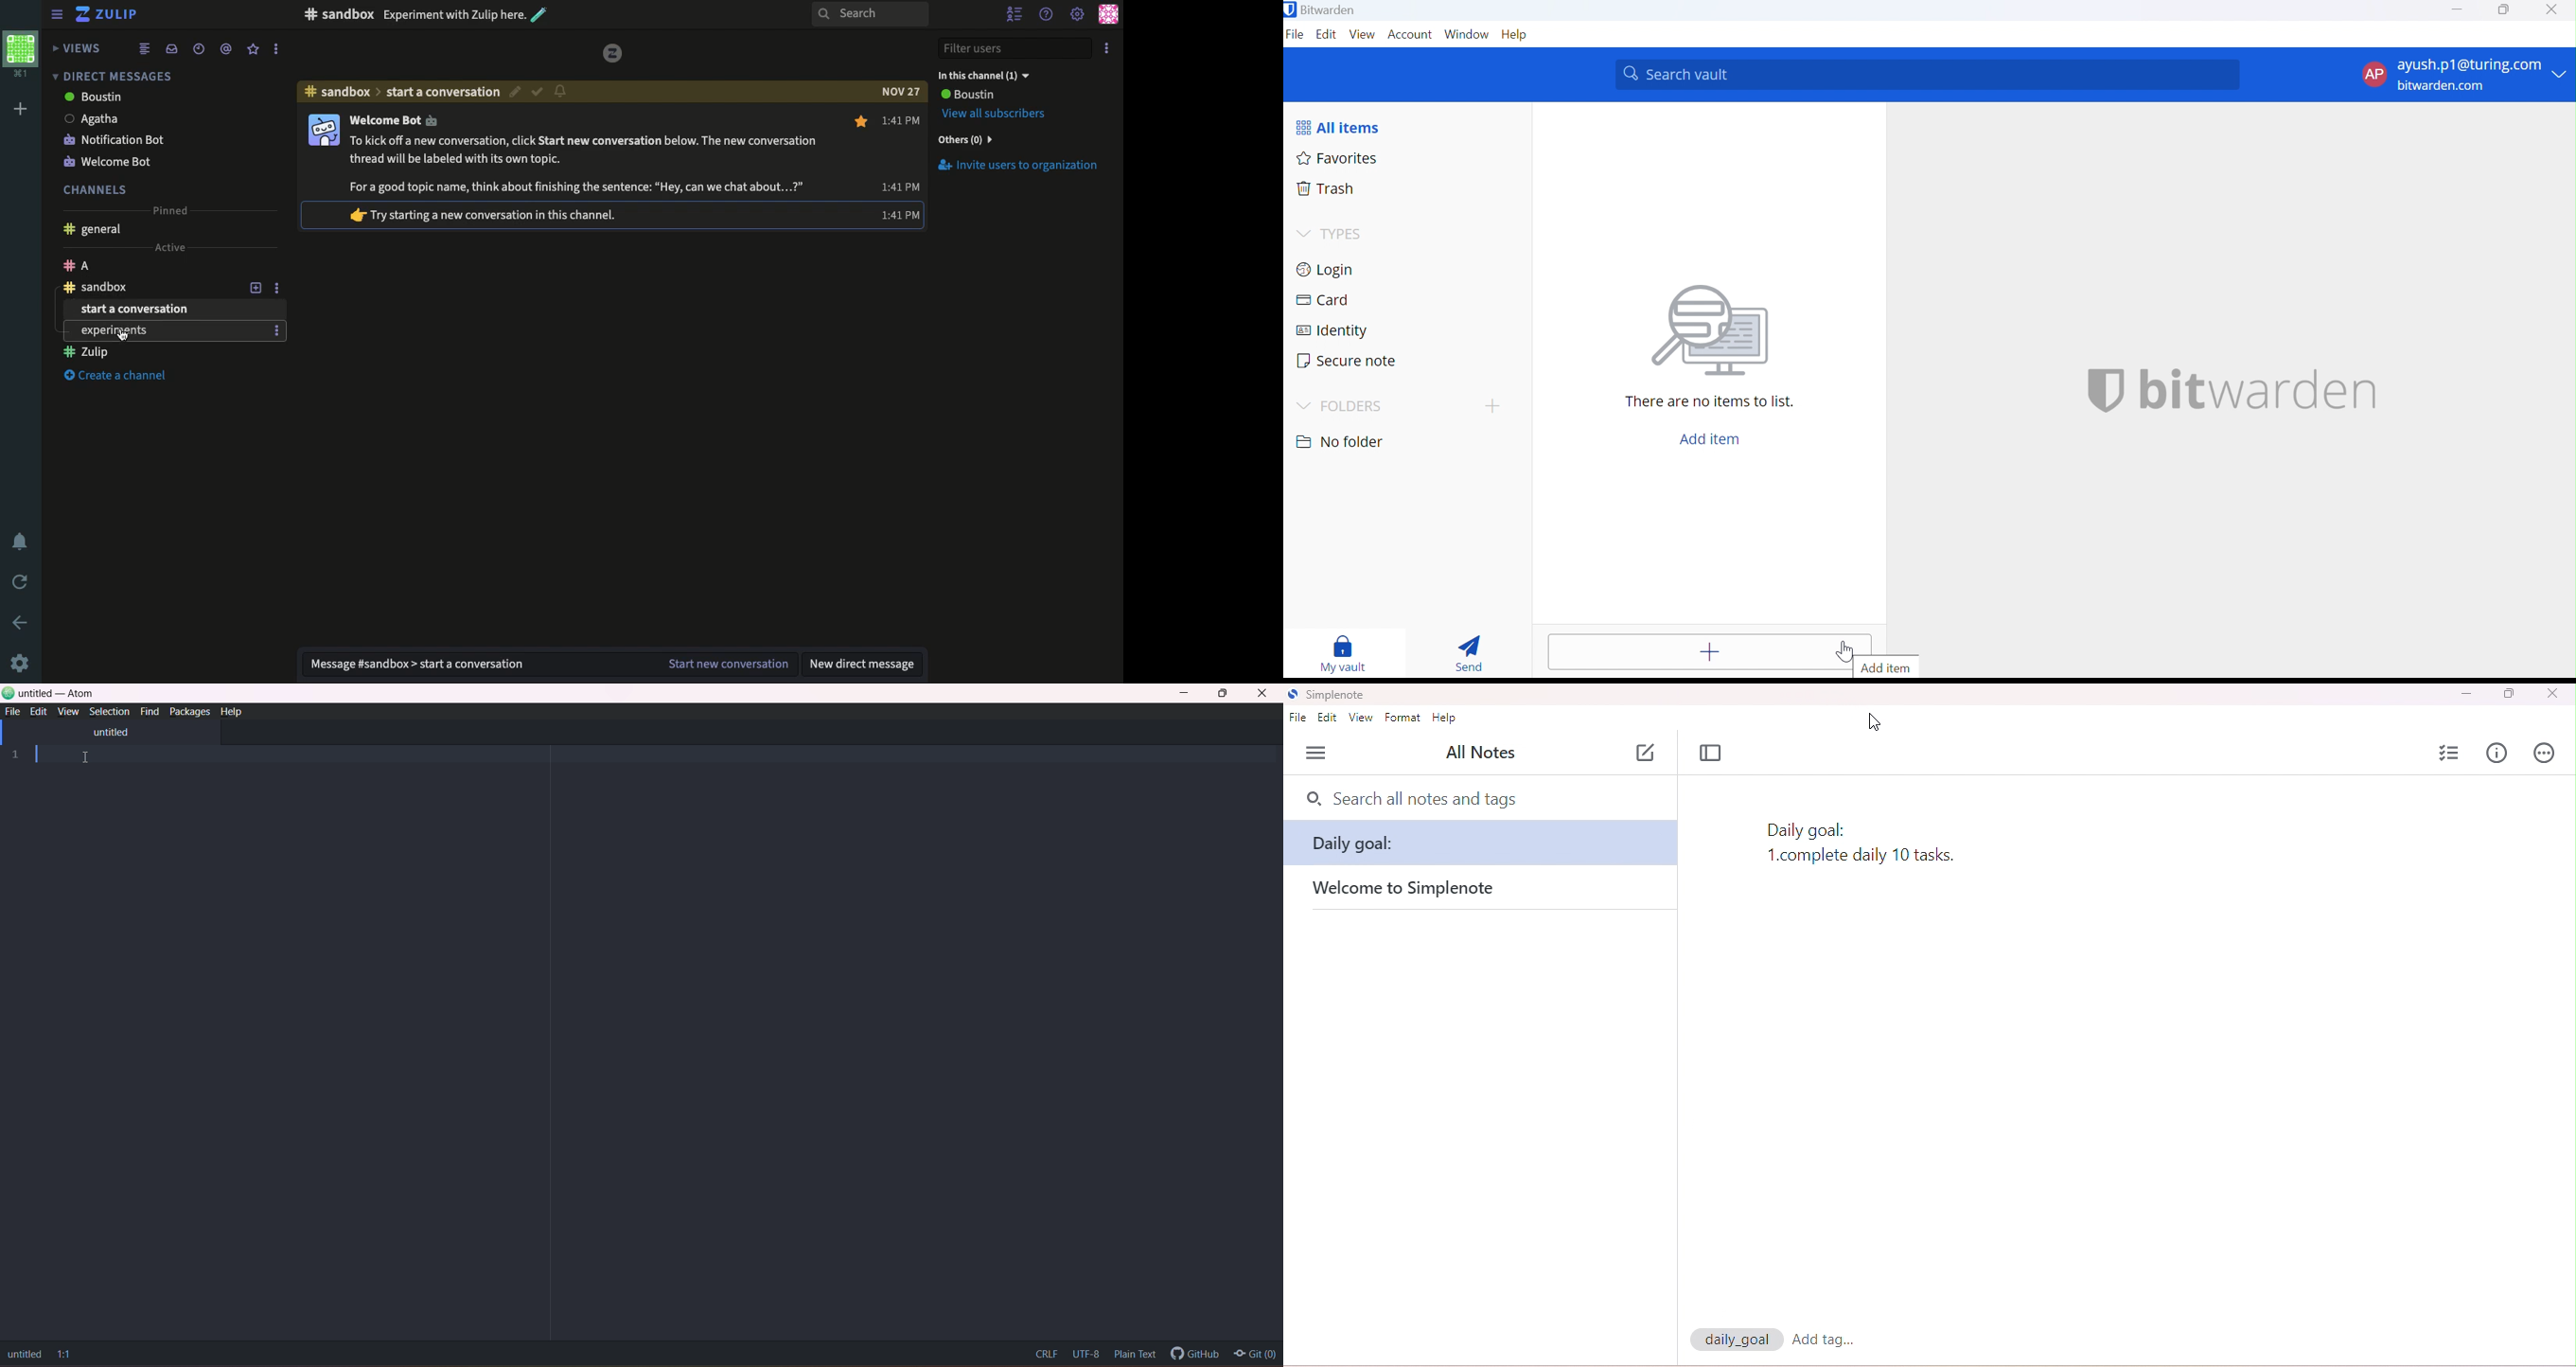 Image resolution: width=2576 pixels, height=1372 pixels. What do you see at coordinates (863, 122) in the screenshot?
I see `Favorite` at bounding box center [863, 122].